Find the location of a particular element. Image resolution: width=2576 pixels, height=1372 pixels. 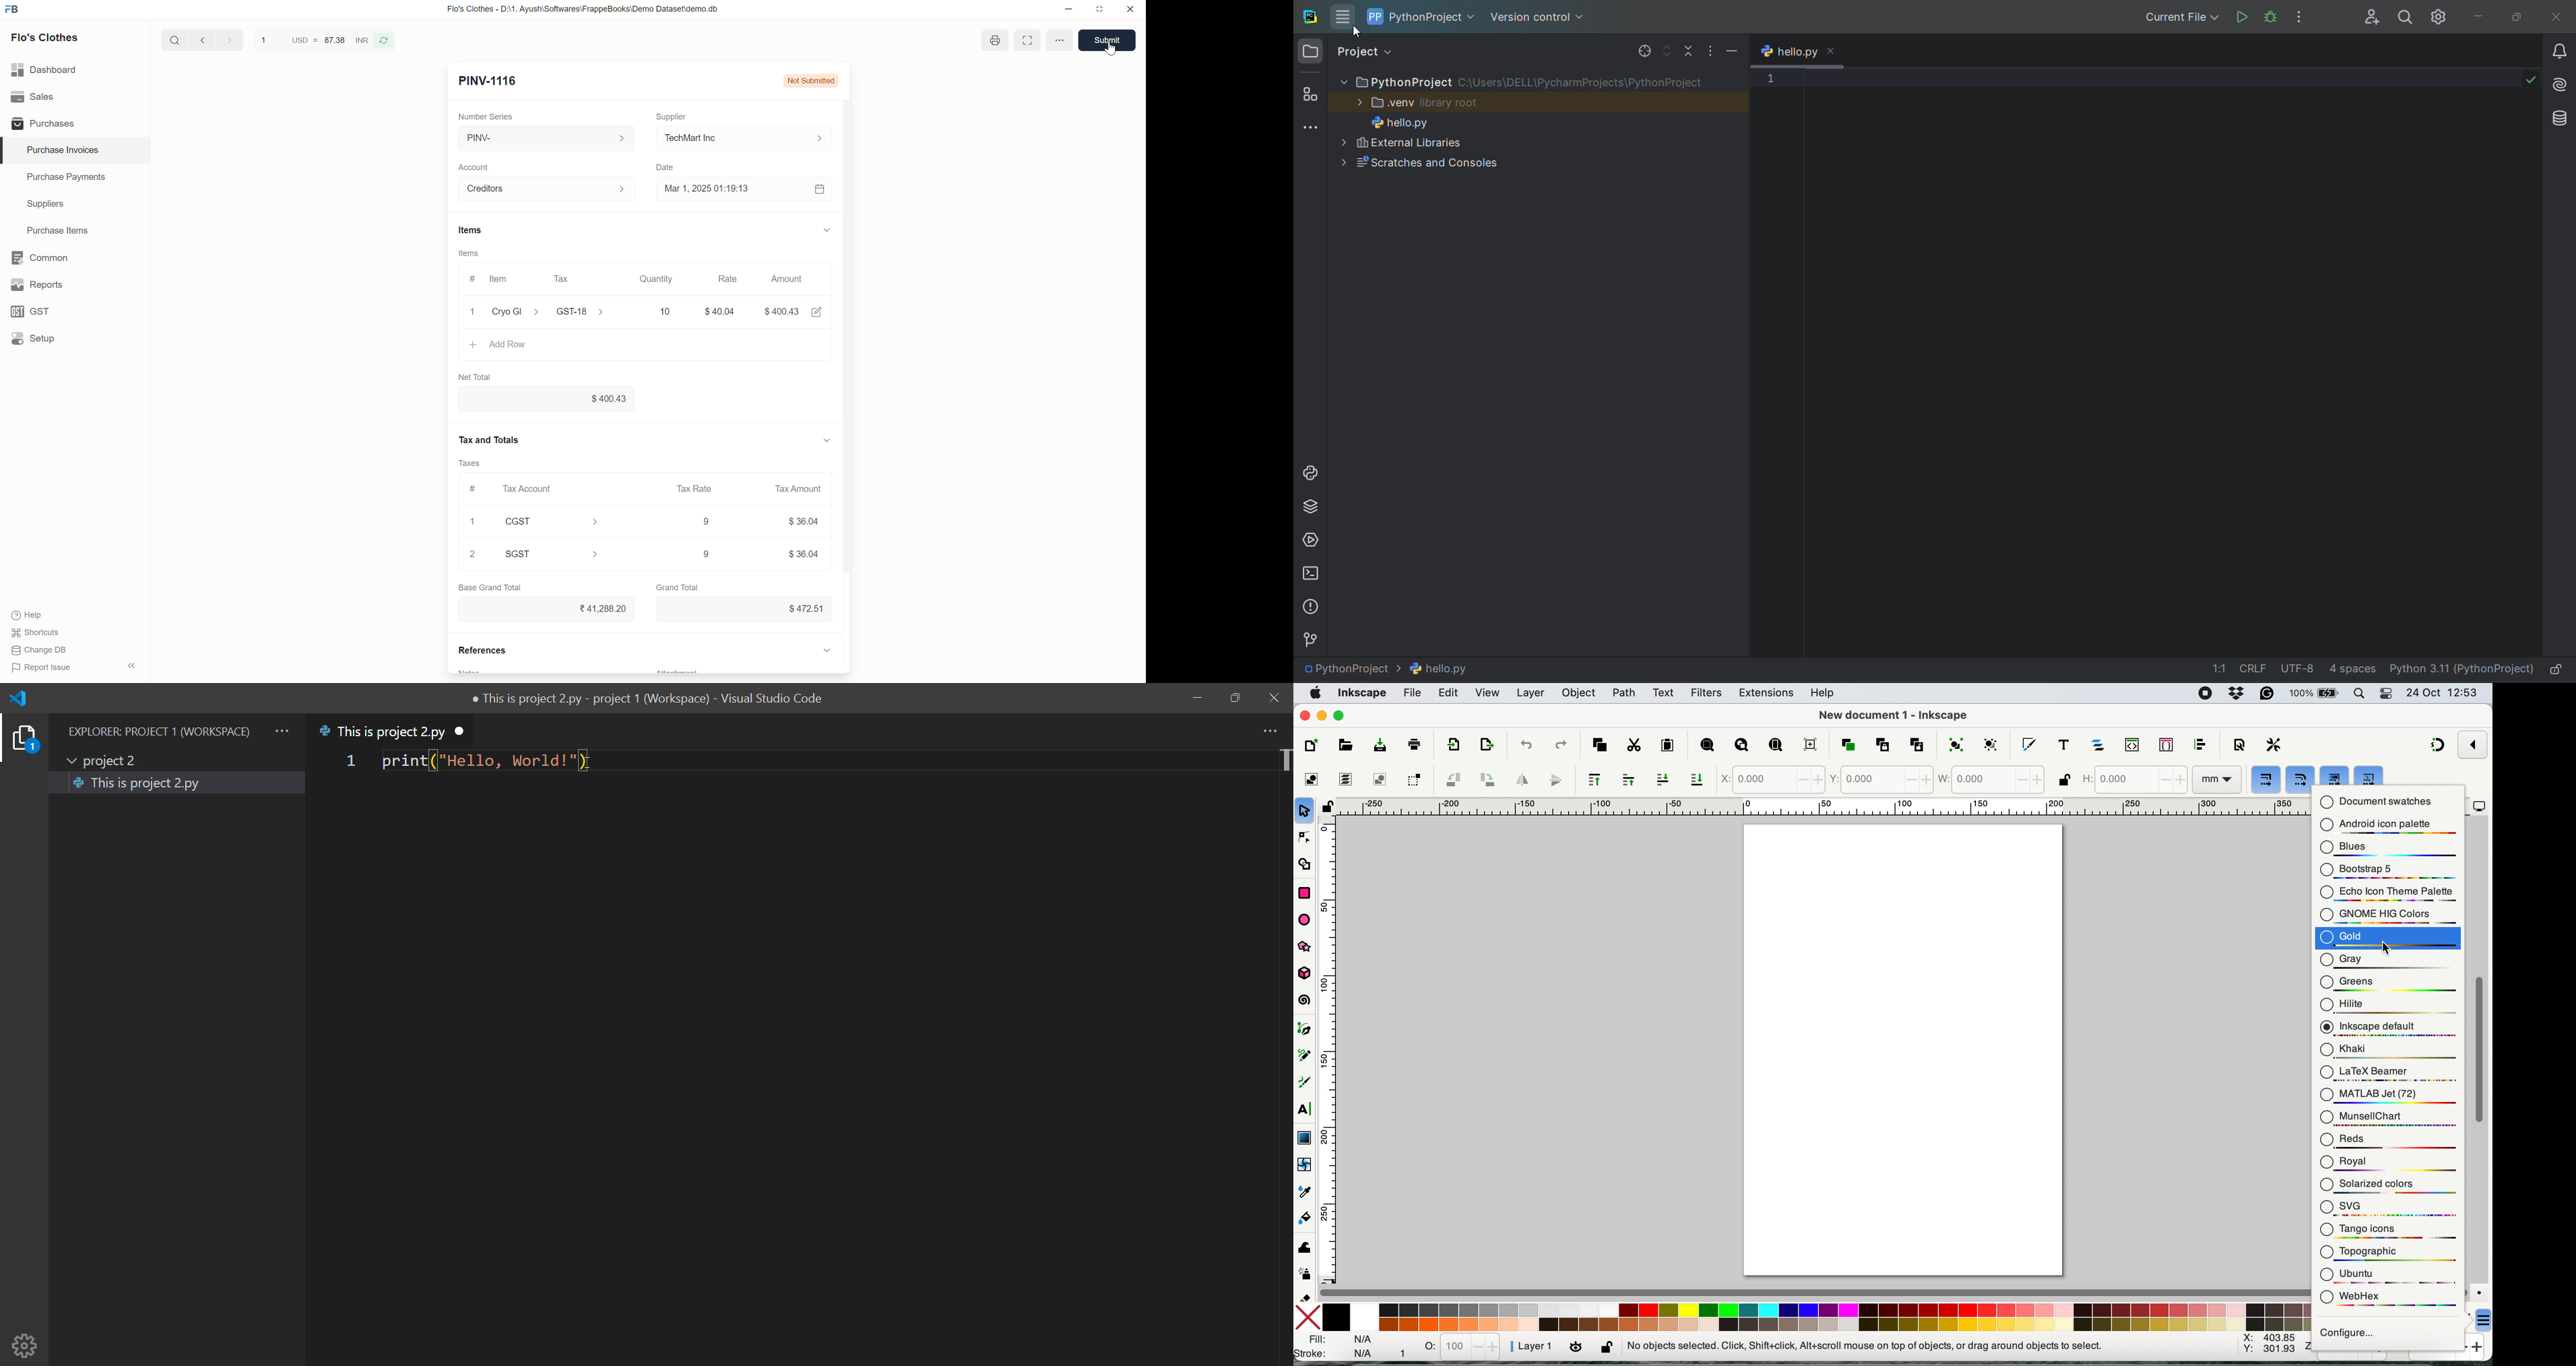

Tax Account is located at coordinates (530, 488).